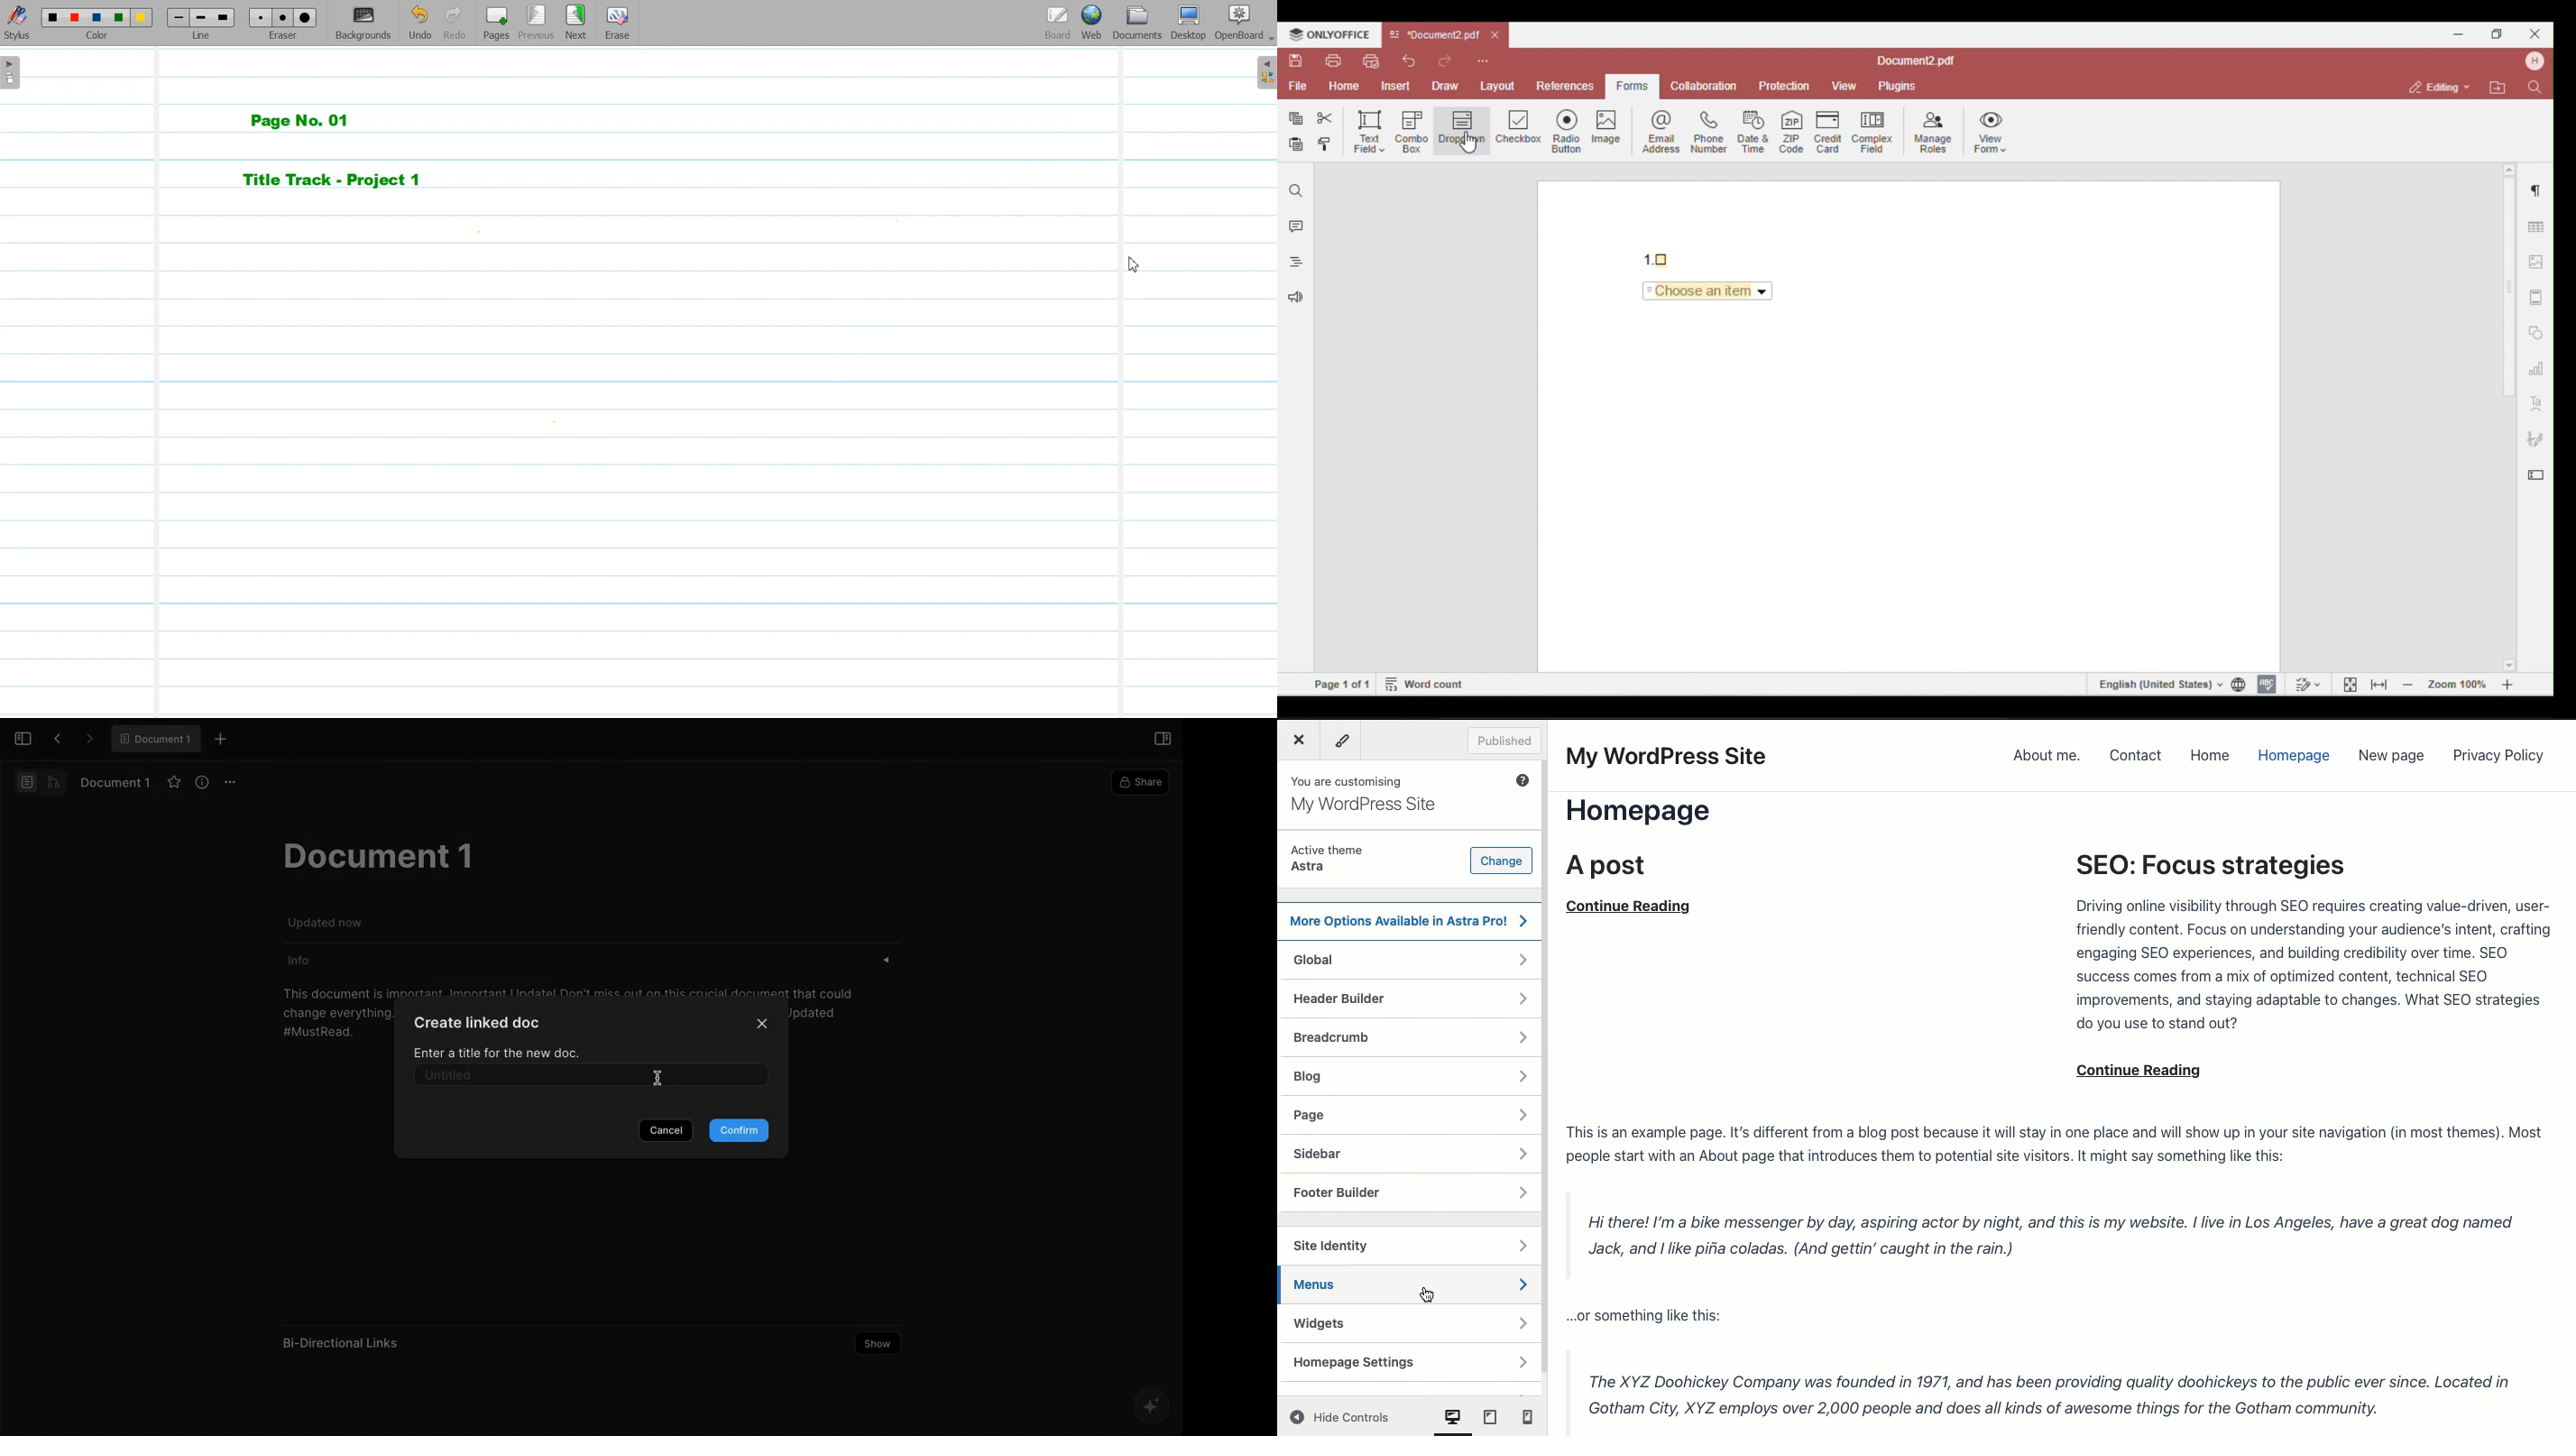 This screenshot has height=1456, width=2576. What do you see at coordinates (2500, 88) in the screenshot?
I see `open file location` at bounding box center [2500, 88].